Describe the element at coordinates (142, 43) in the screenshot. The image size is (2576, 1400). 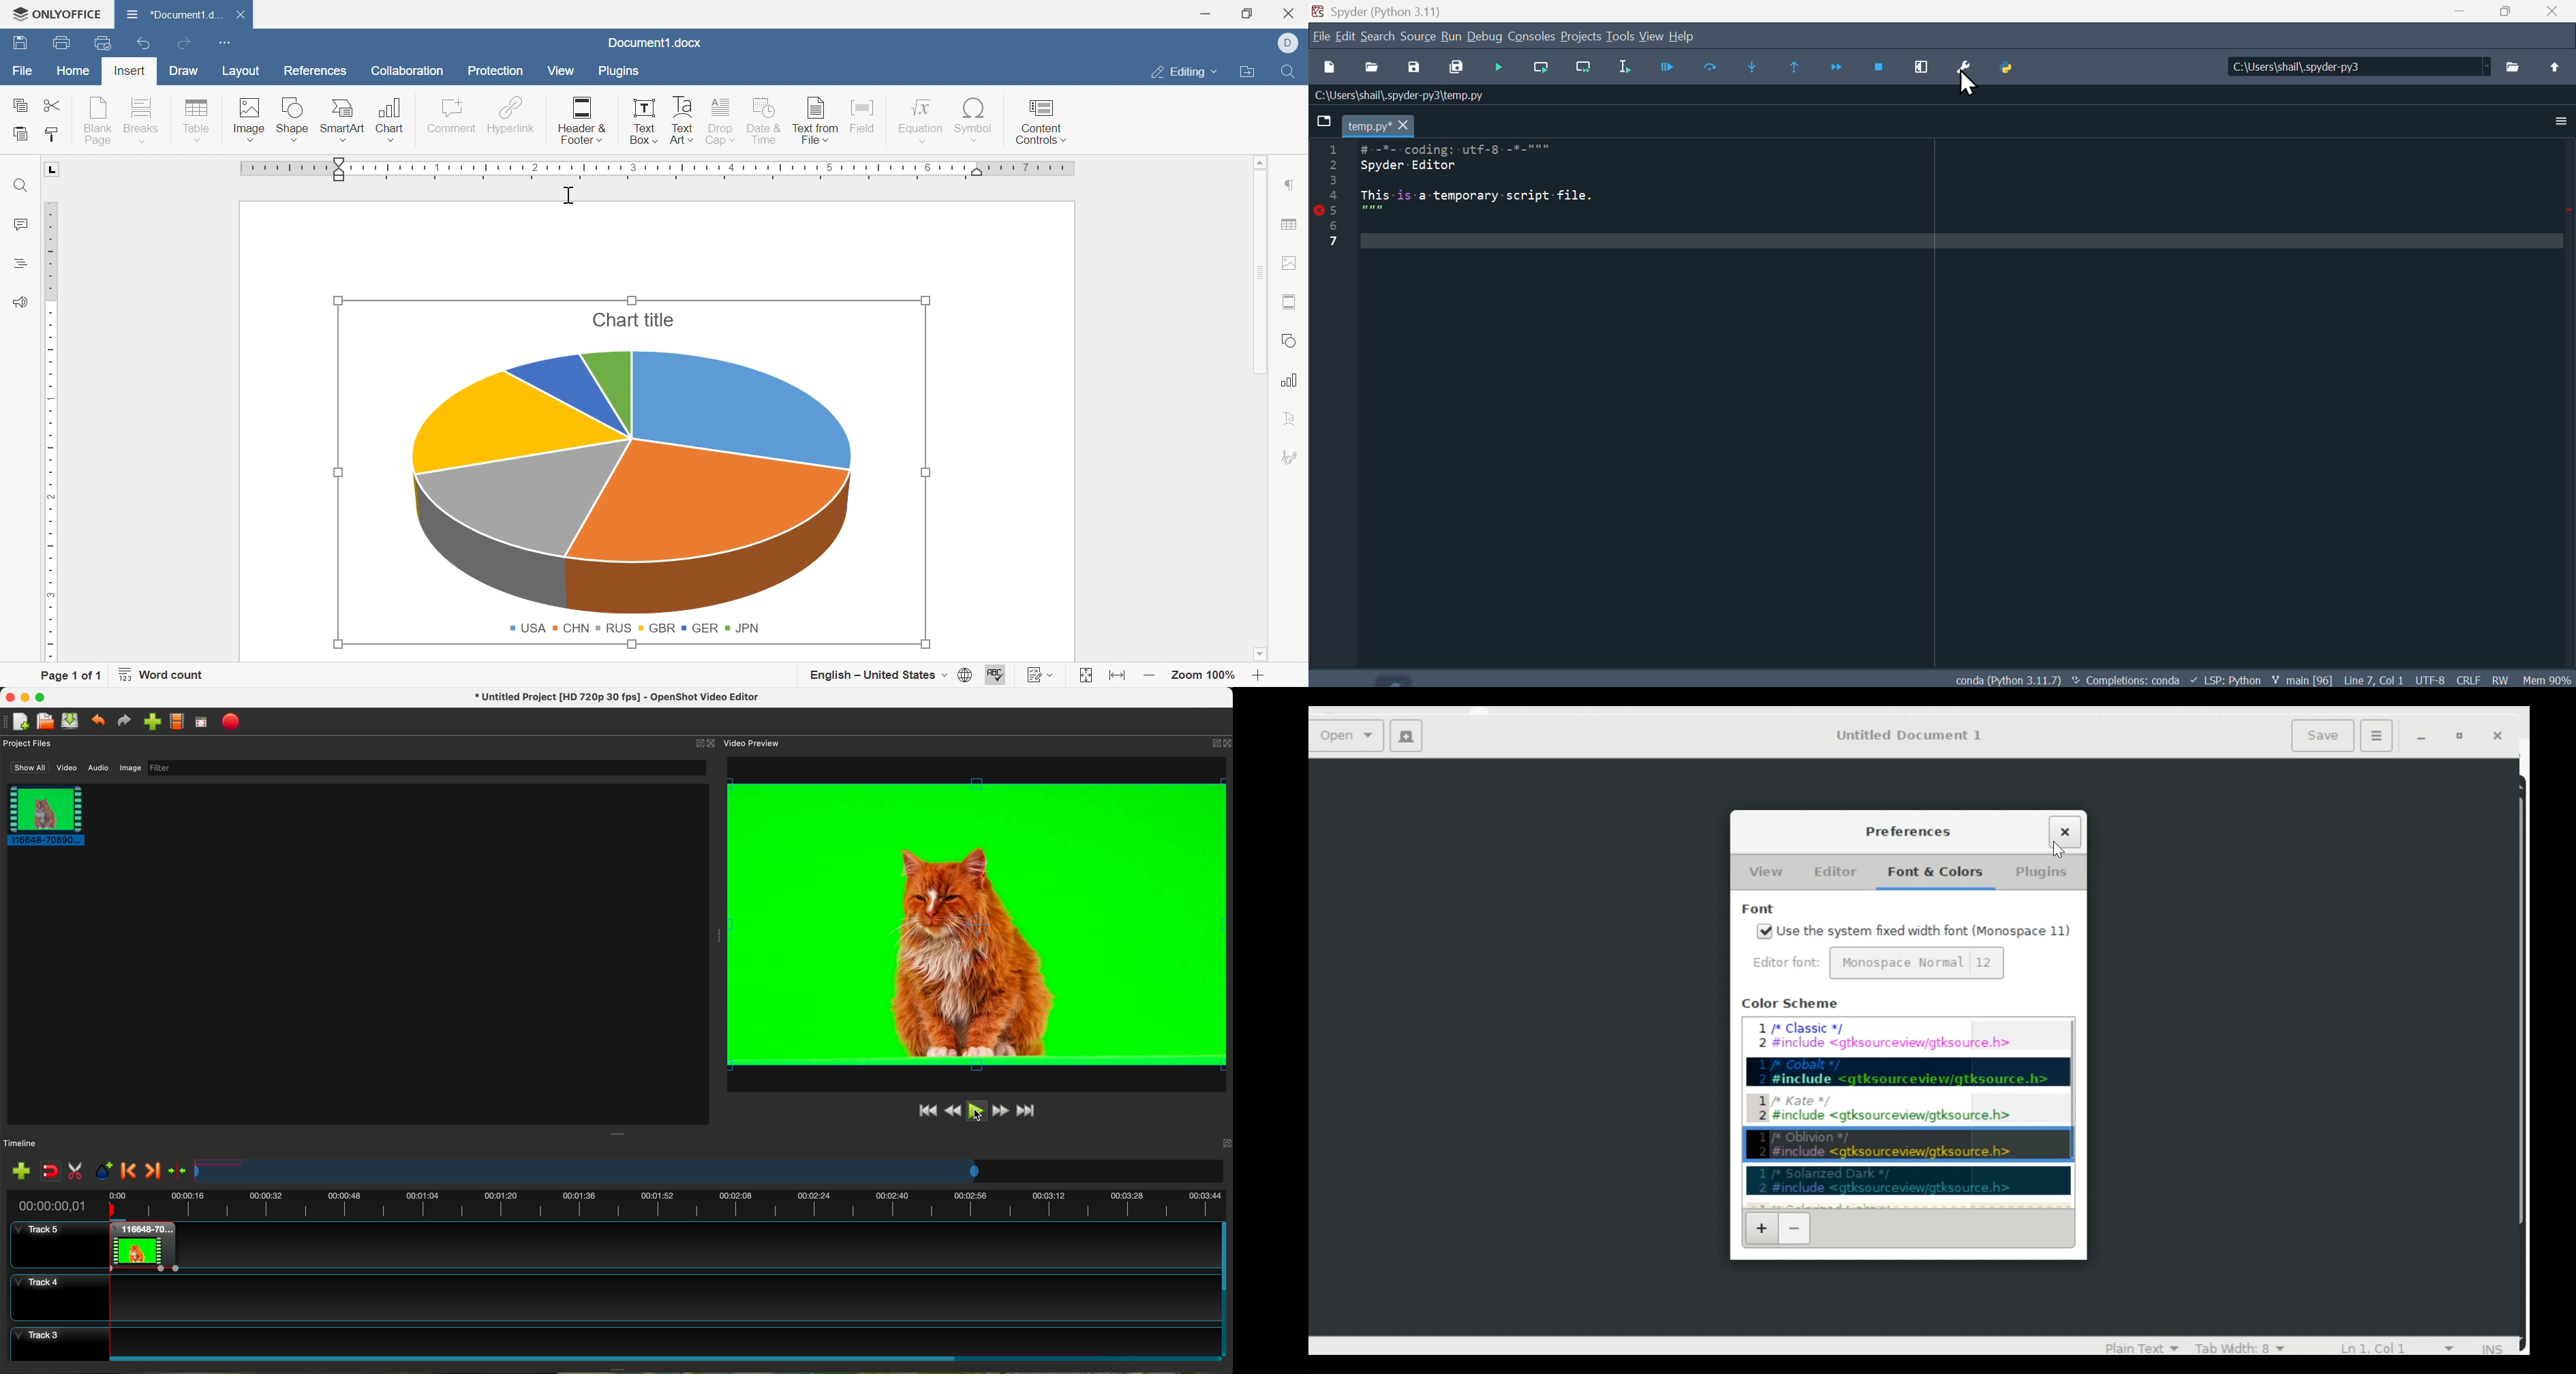
I see `Undo` at that location.